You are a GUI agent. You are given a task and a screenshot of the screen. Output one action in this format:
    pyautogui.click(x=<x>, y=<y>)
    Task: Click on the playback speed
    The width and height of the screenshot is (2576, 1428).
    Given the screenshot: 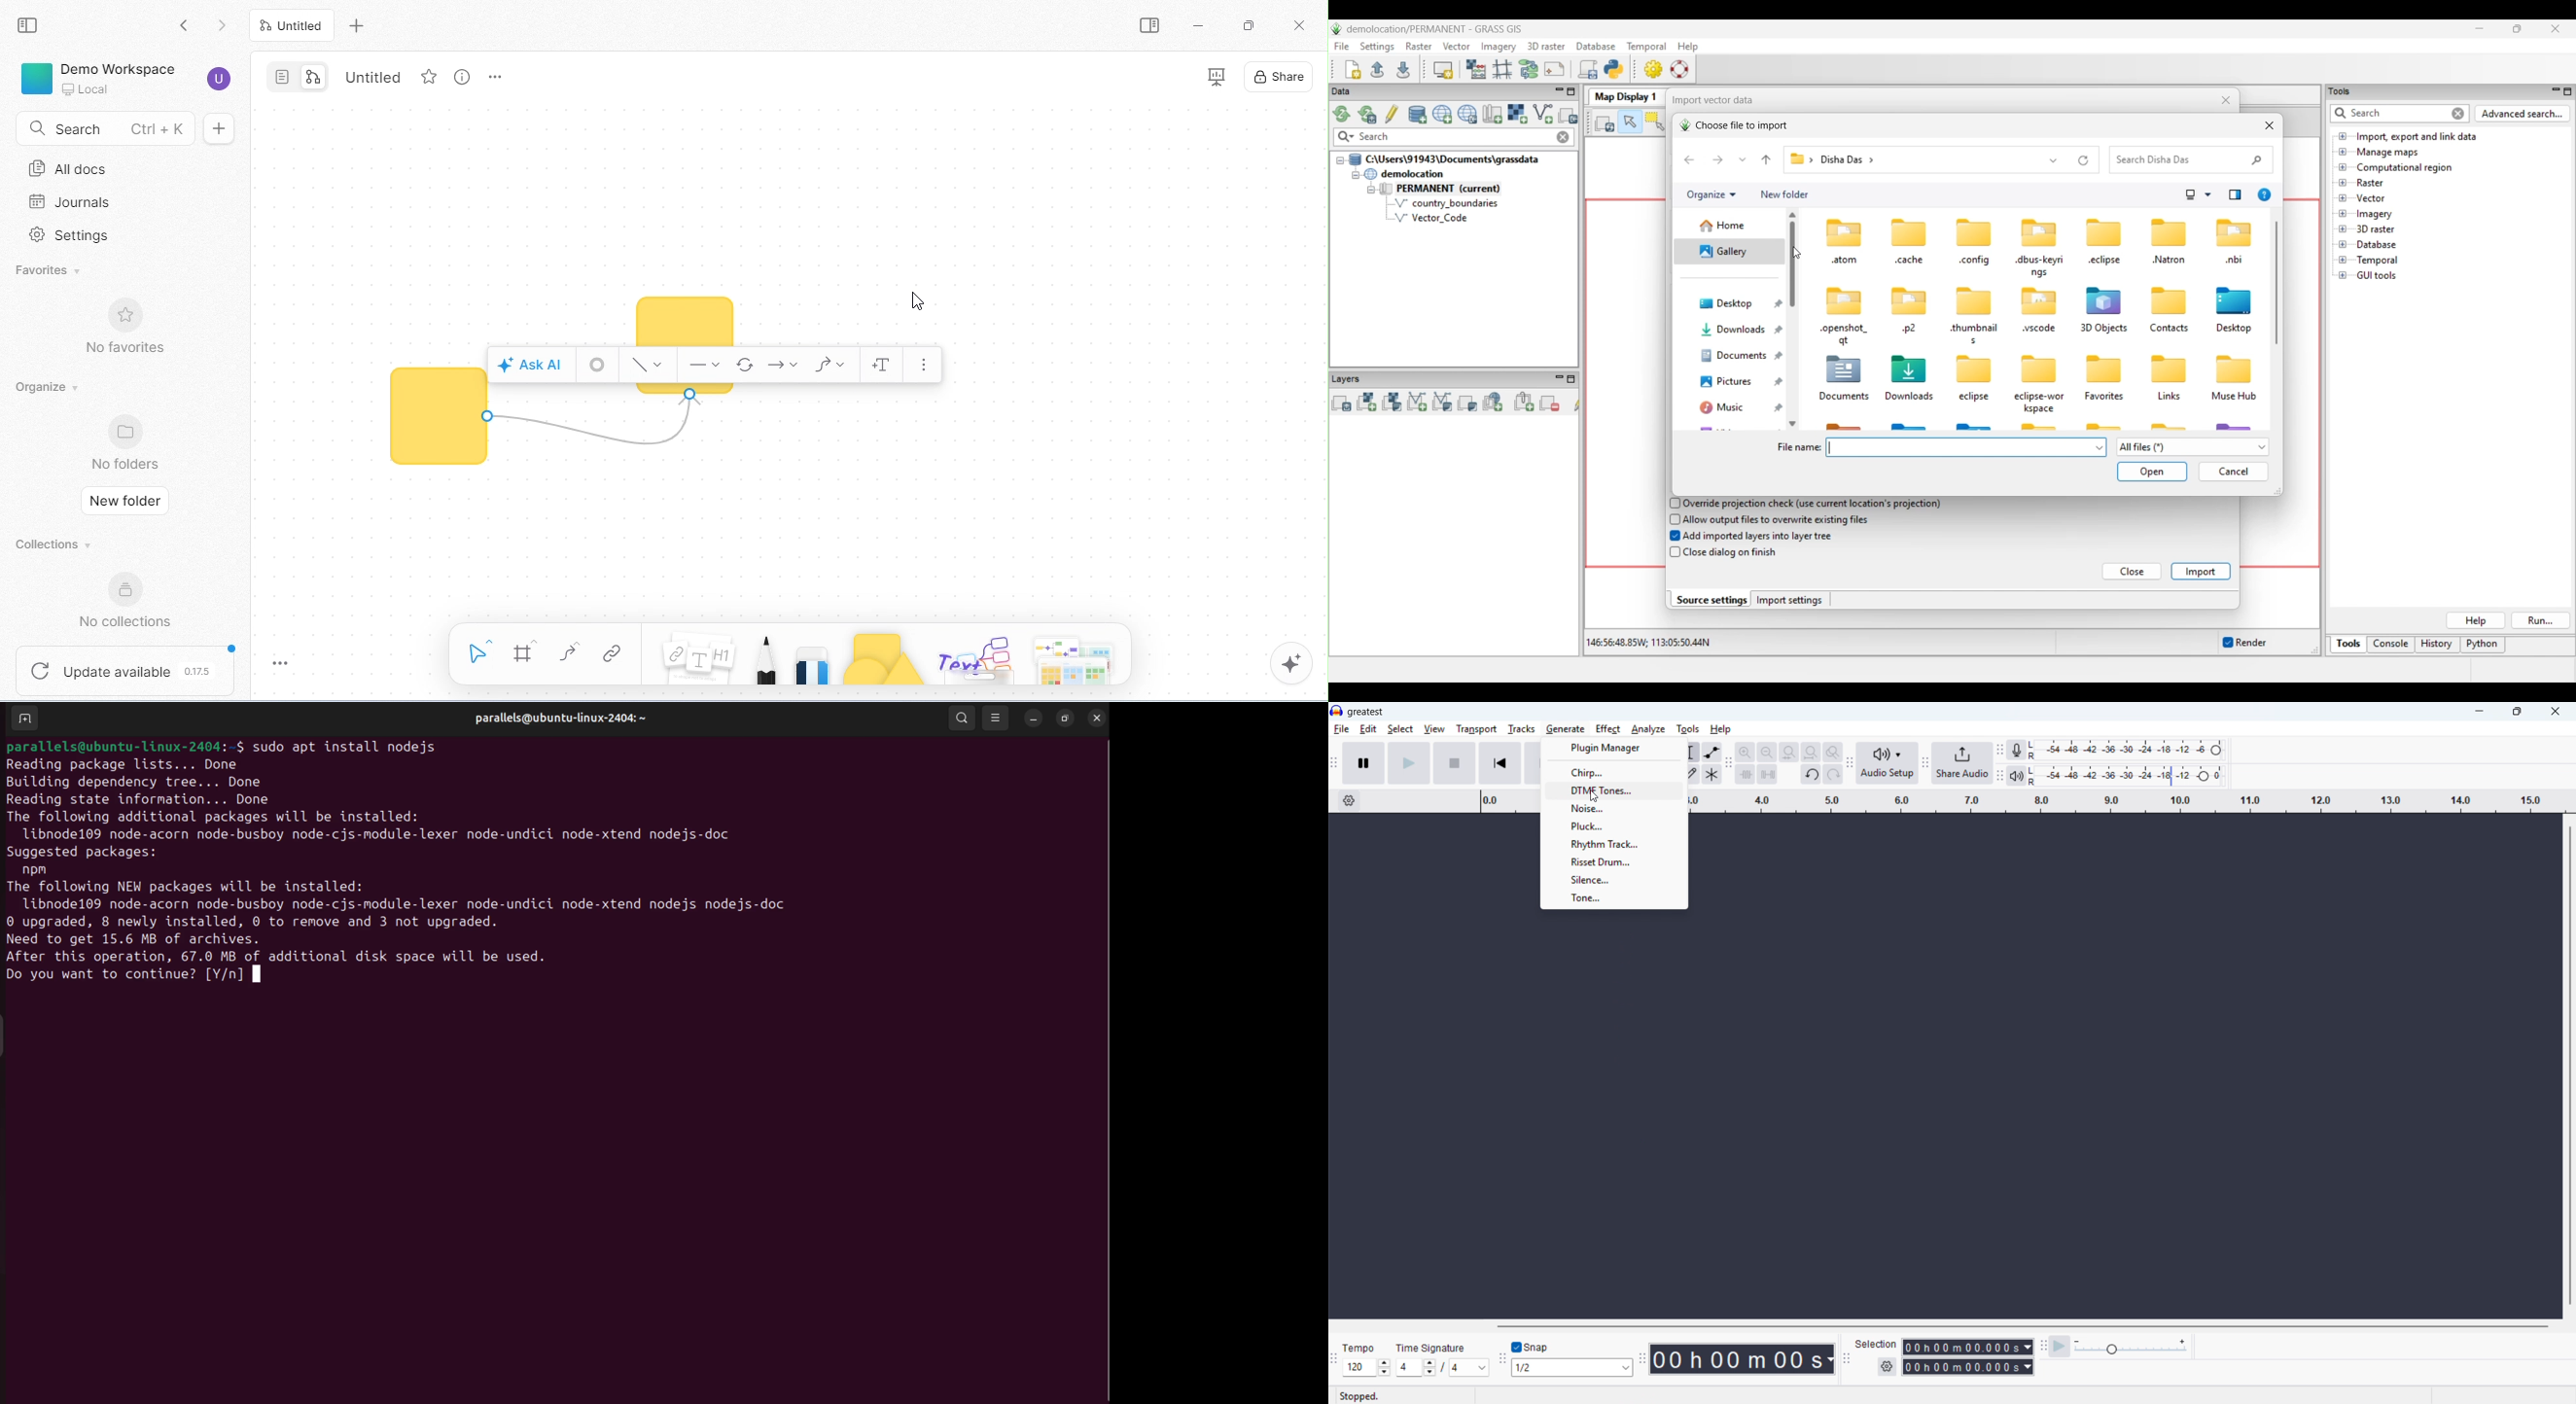 What is the action you would take?
    pyautogui.click(x=2131, y=1346)
    